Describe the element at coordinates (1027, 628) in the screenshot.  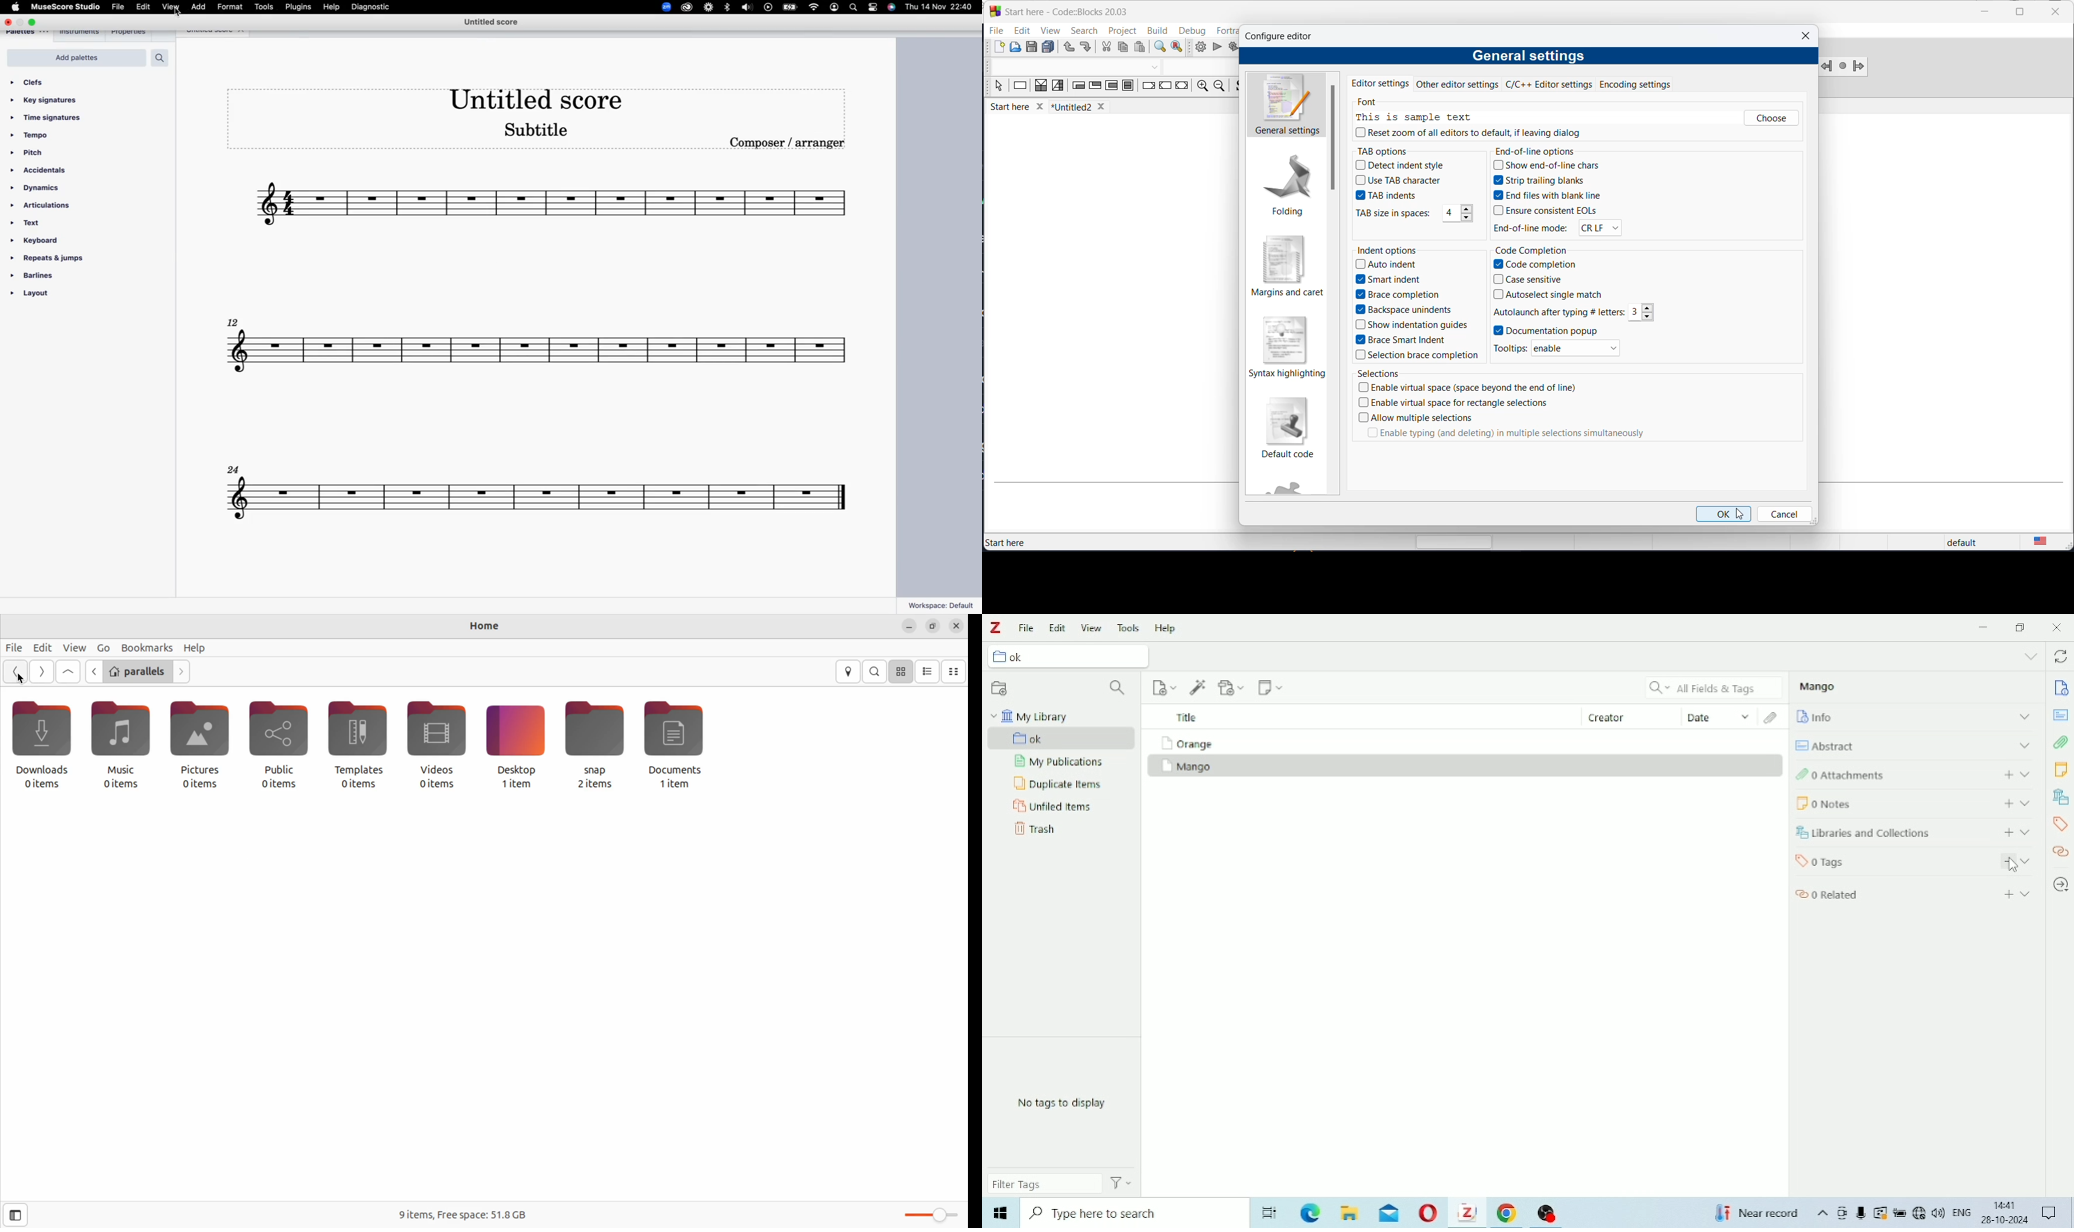
I see `File` at that location.